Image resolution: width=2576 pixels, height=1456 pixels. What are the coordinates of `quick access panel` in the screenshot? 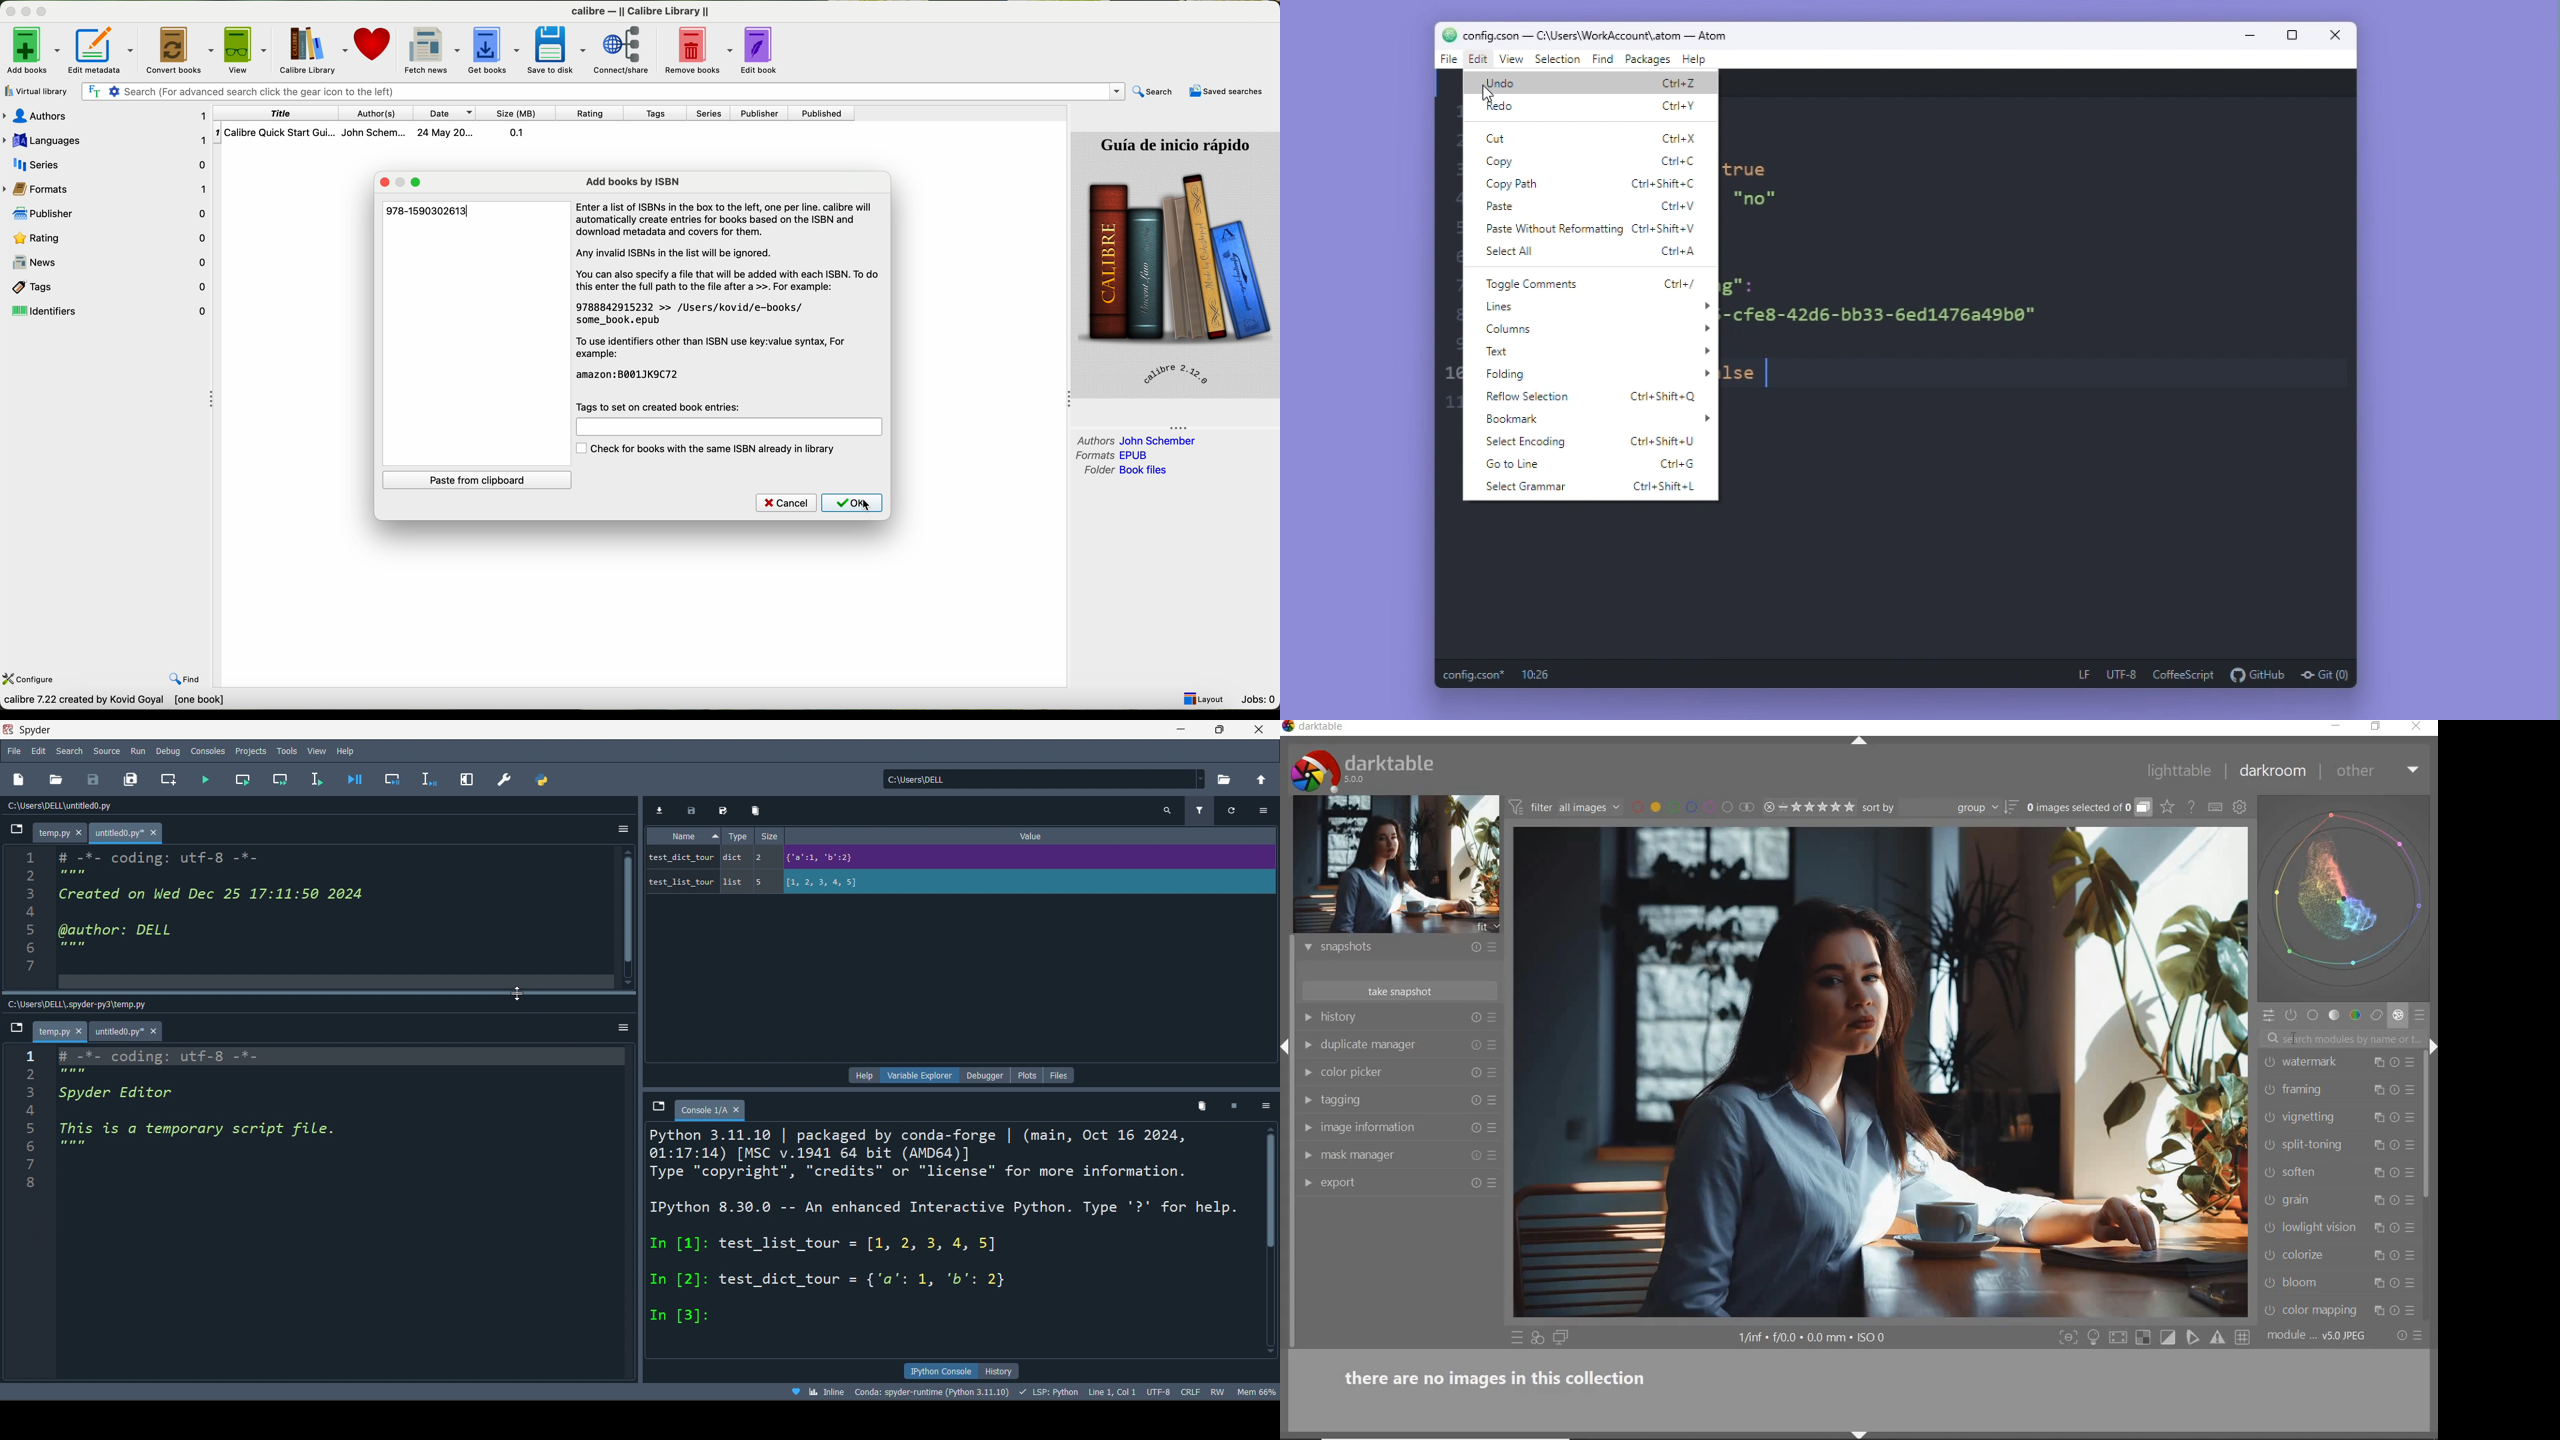 It's located at (2268, 1015).